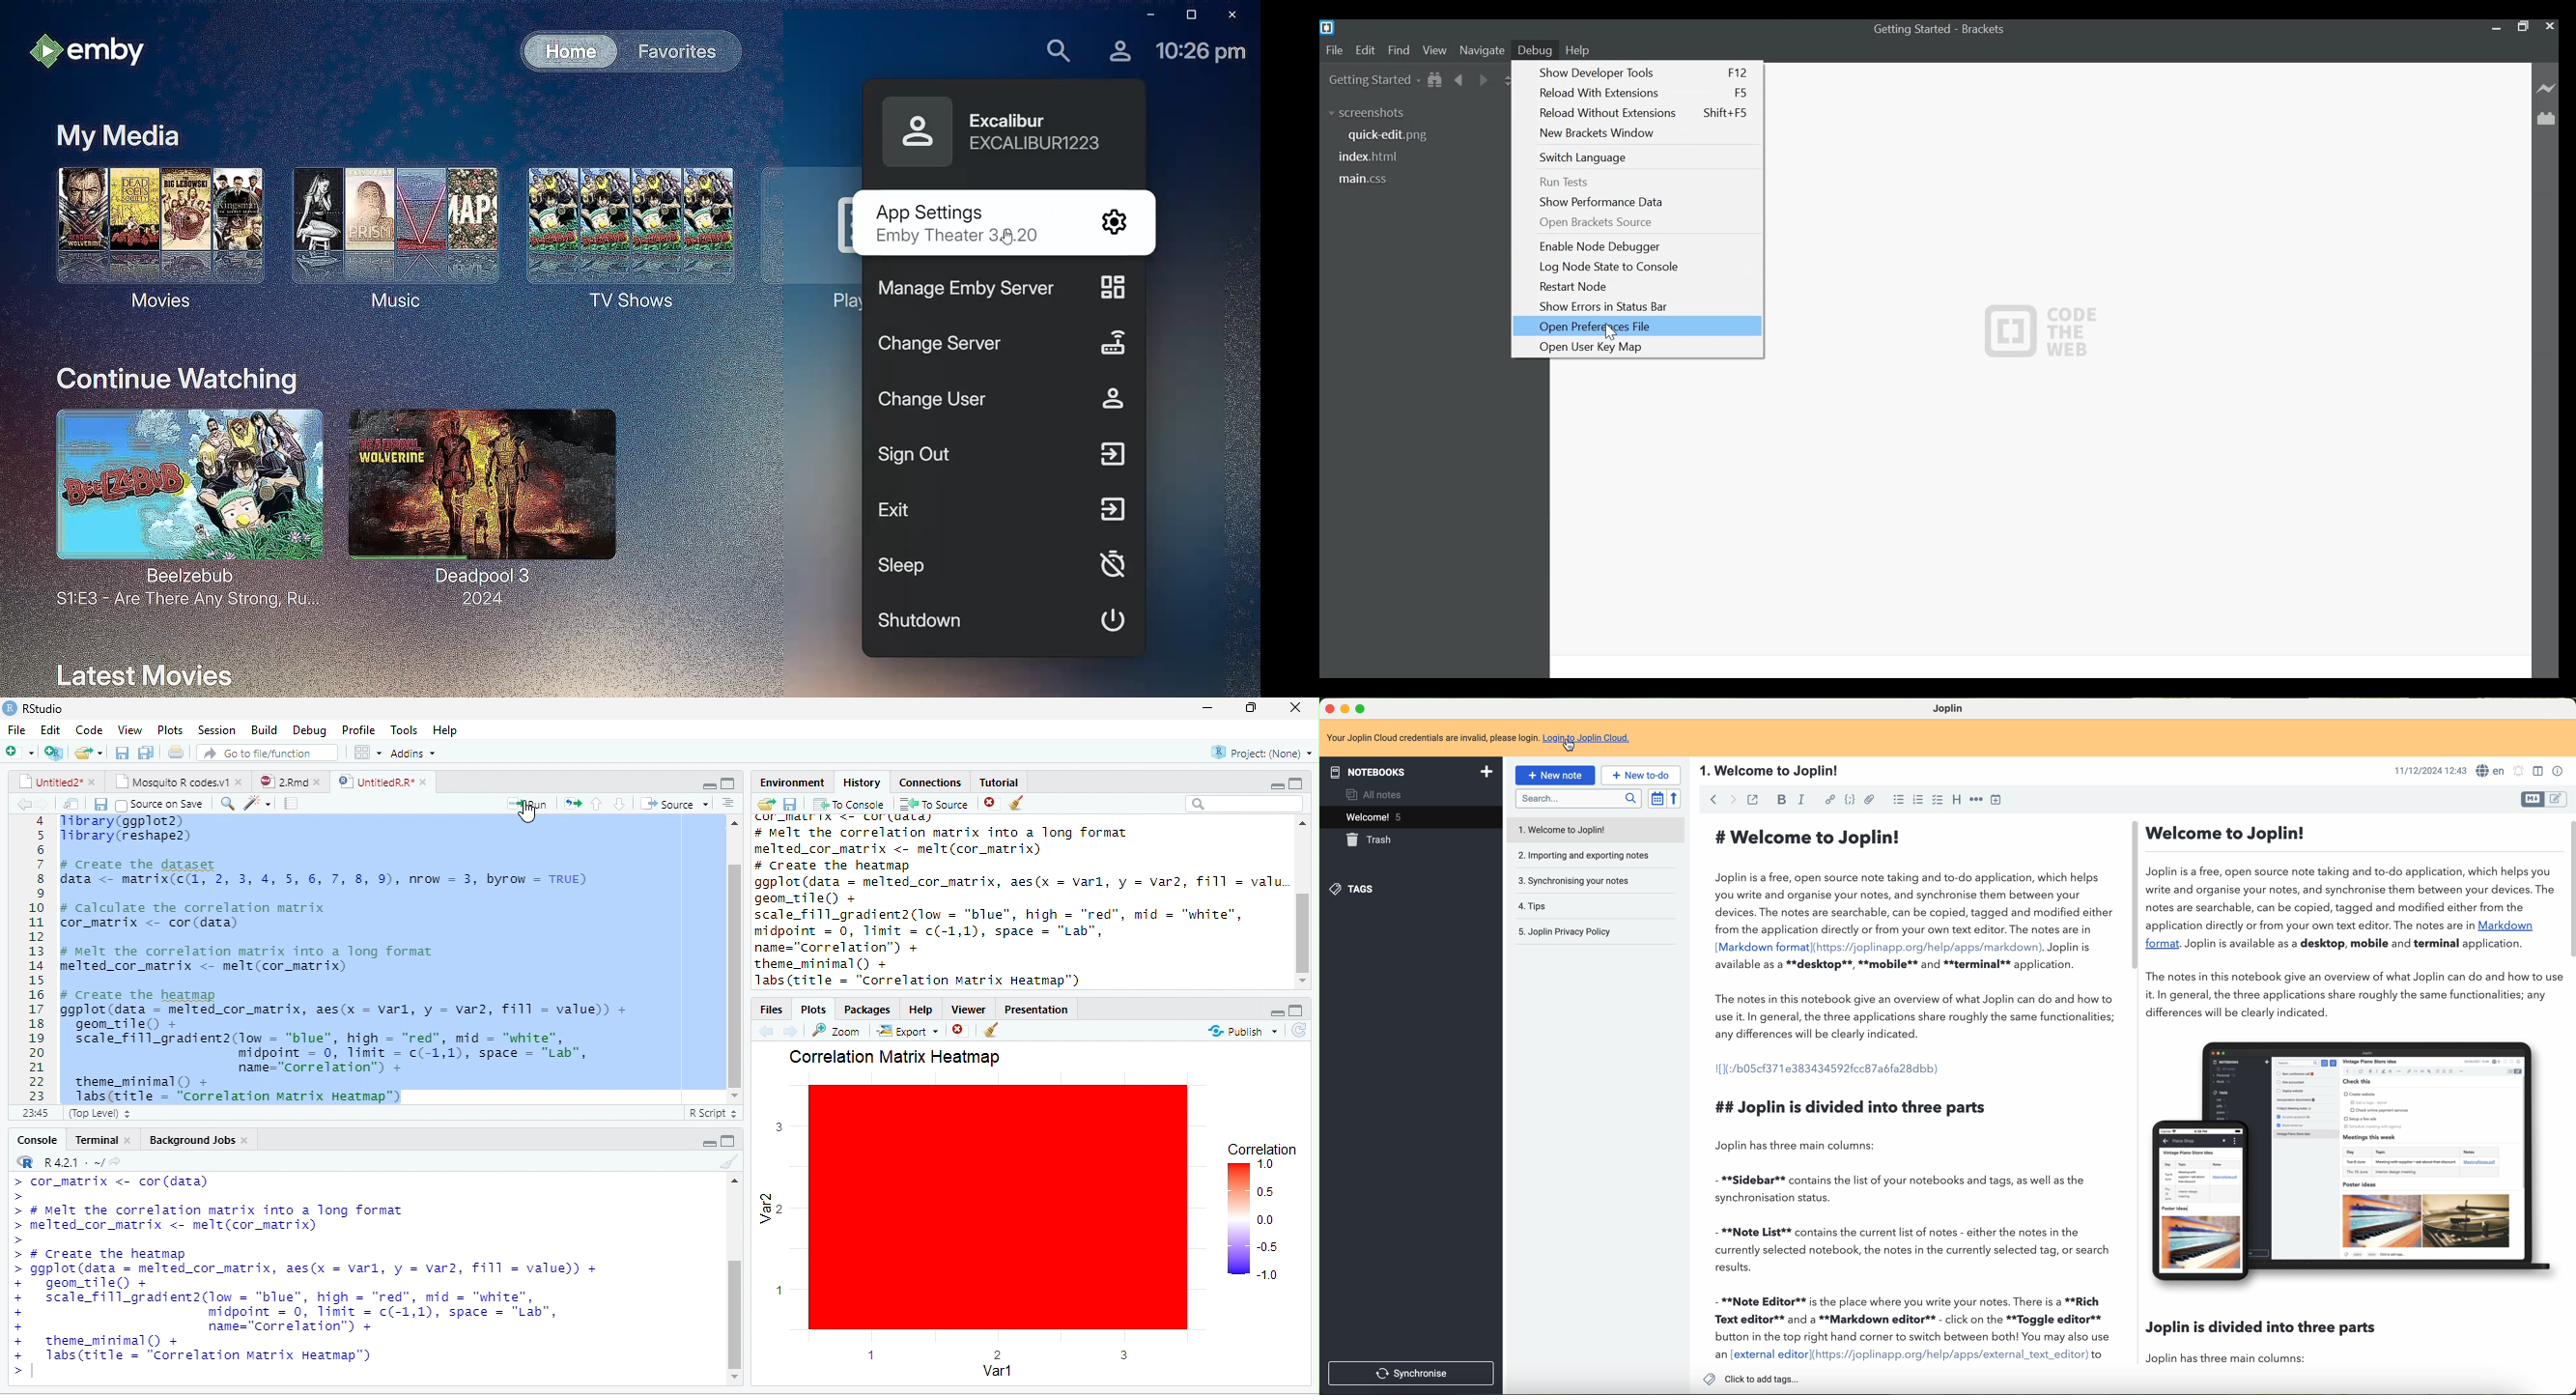 The width and height of the screenshot is (2576, 1400). Describe the element at coordinates (572, 805) in the screenshot. I see `arrows` at that location.